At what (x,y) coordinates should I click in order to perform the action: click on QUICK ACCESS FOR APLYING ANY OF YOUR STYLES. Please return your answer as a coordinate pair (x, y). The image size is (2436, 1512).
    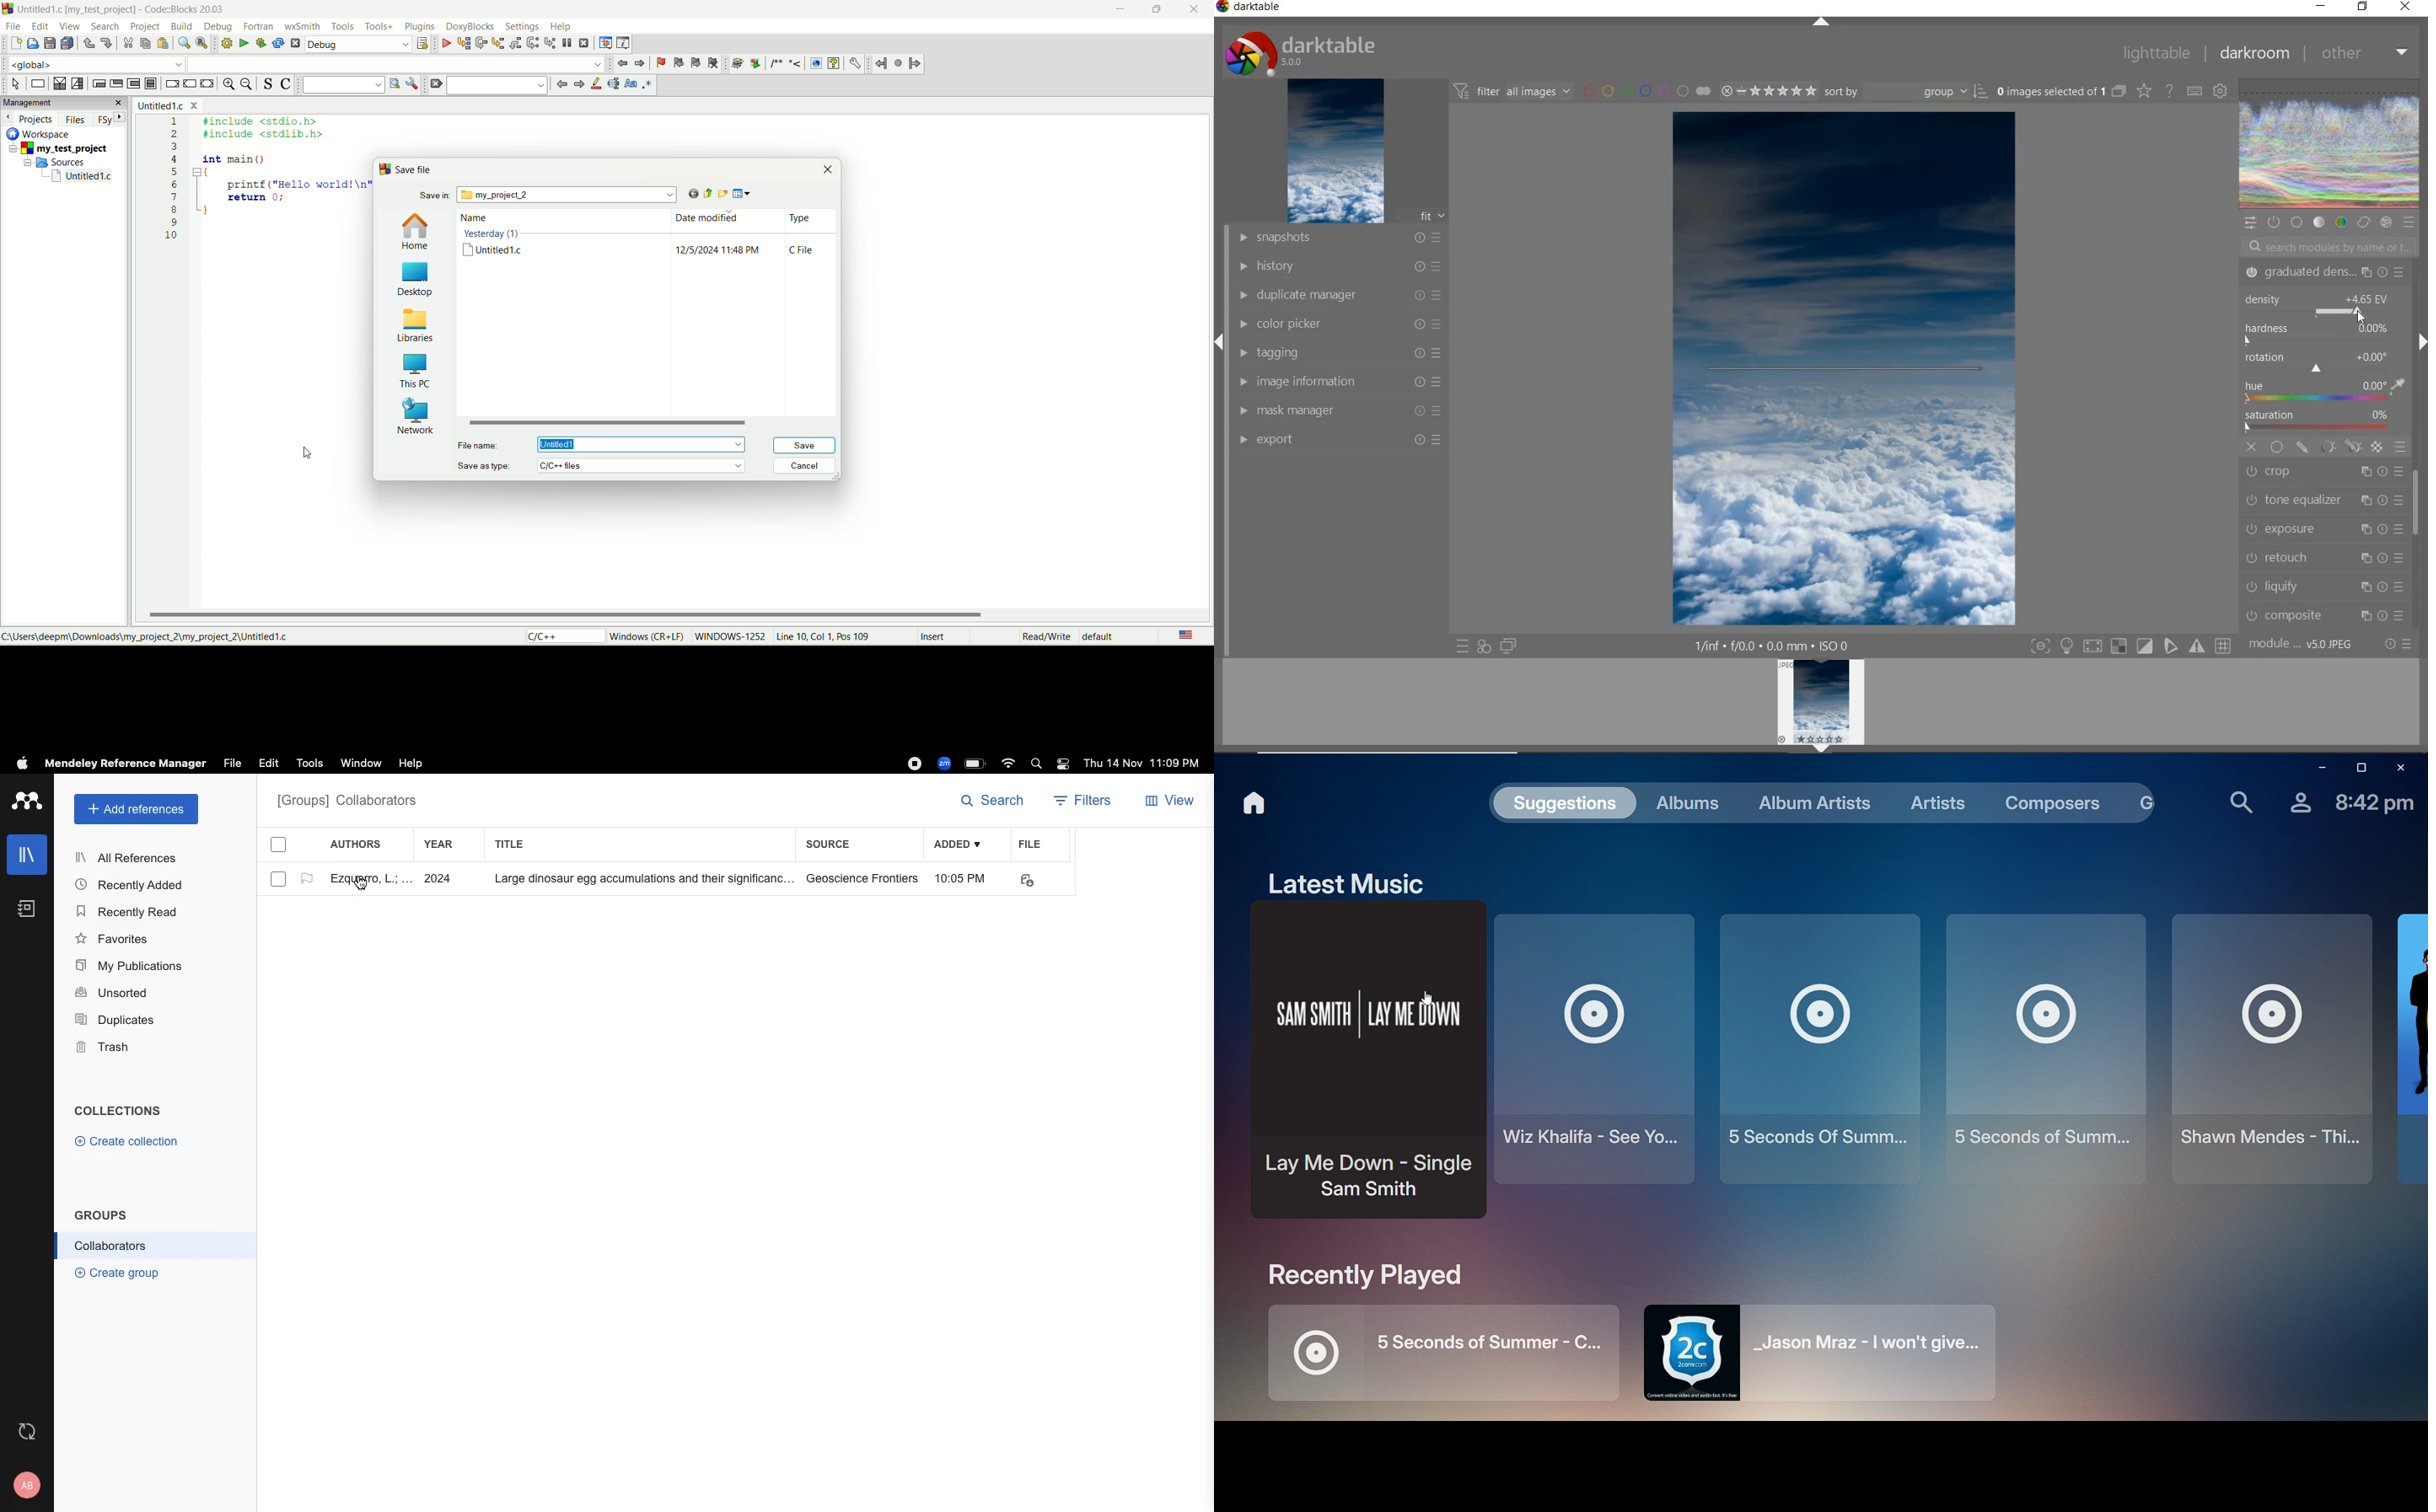
    Looking at the image, I should click on (1484, 647).